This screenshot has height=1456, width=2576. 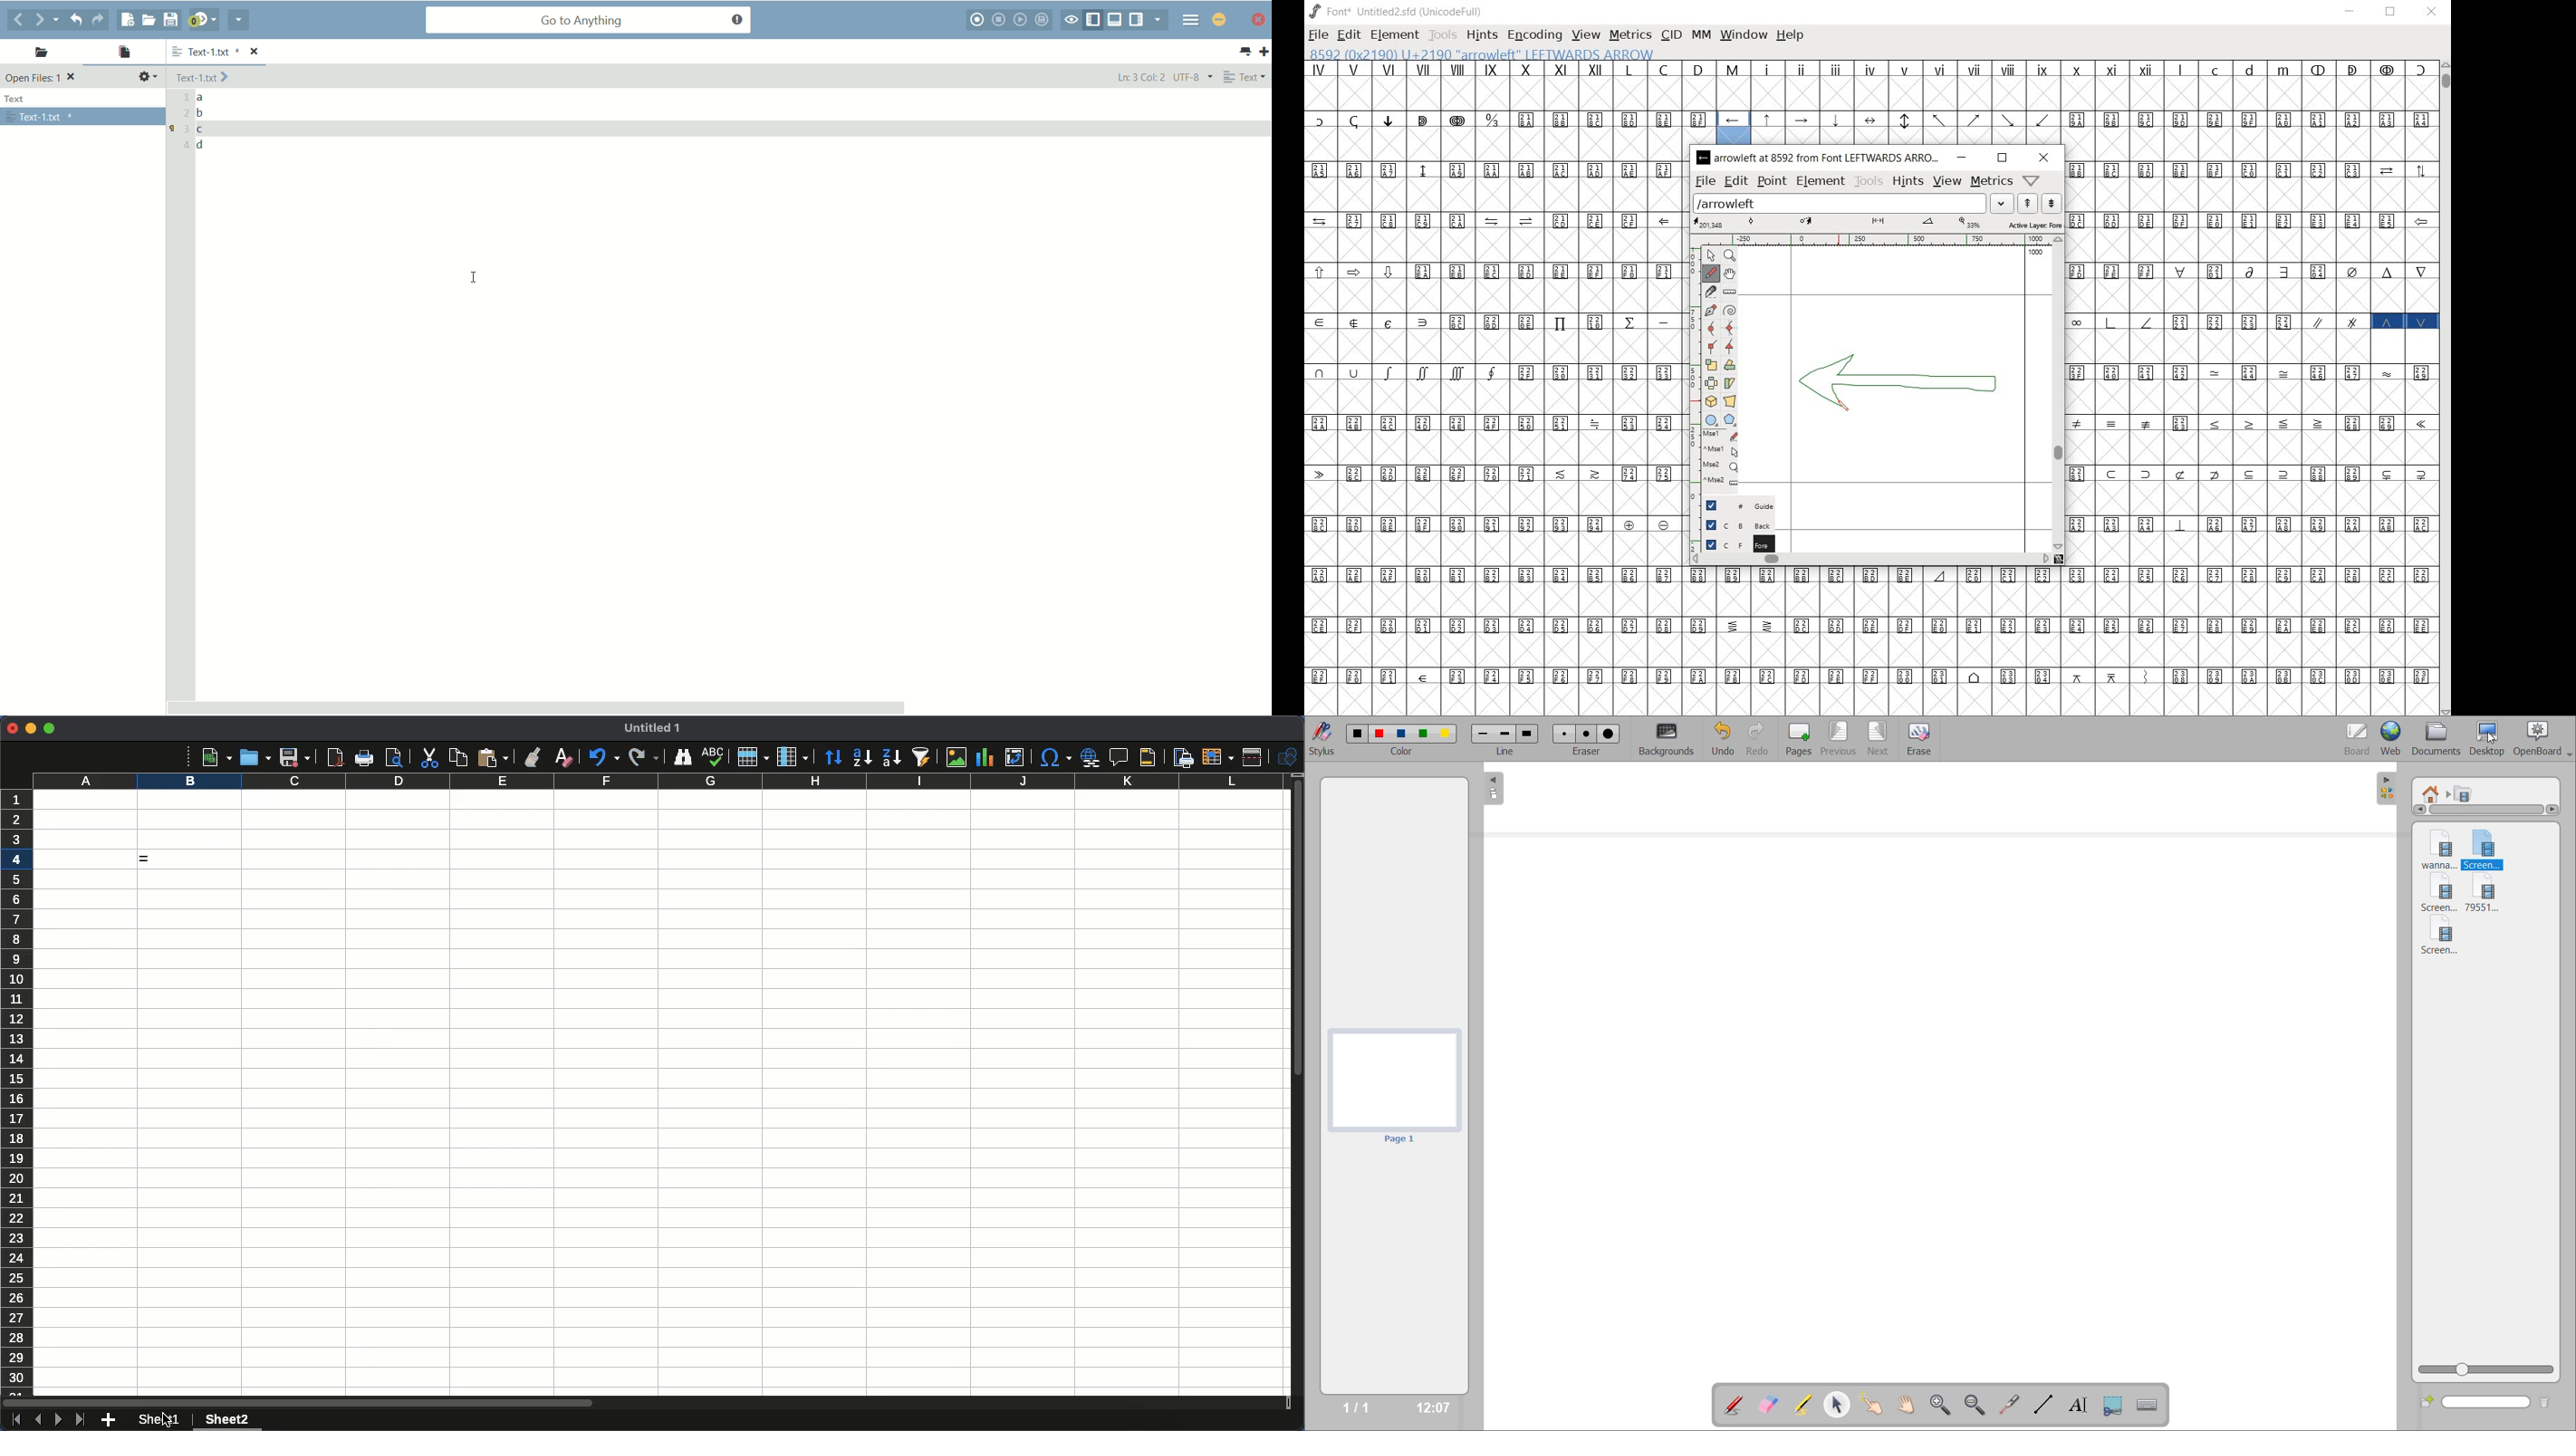 What do you see at coordinates (1189, 21) in the screenshot?
I see `menu` at bounding box center [1189, 21].